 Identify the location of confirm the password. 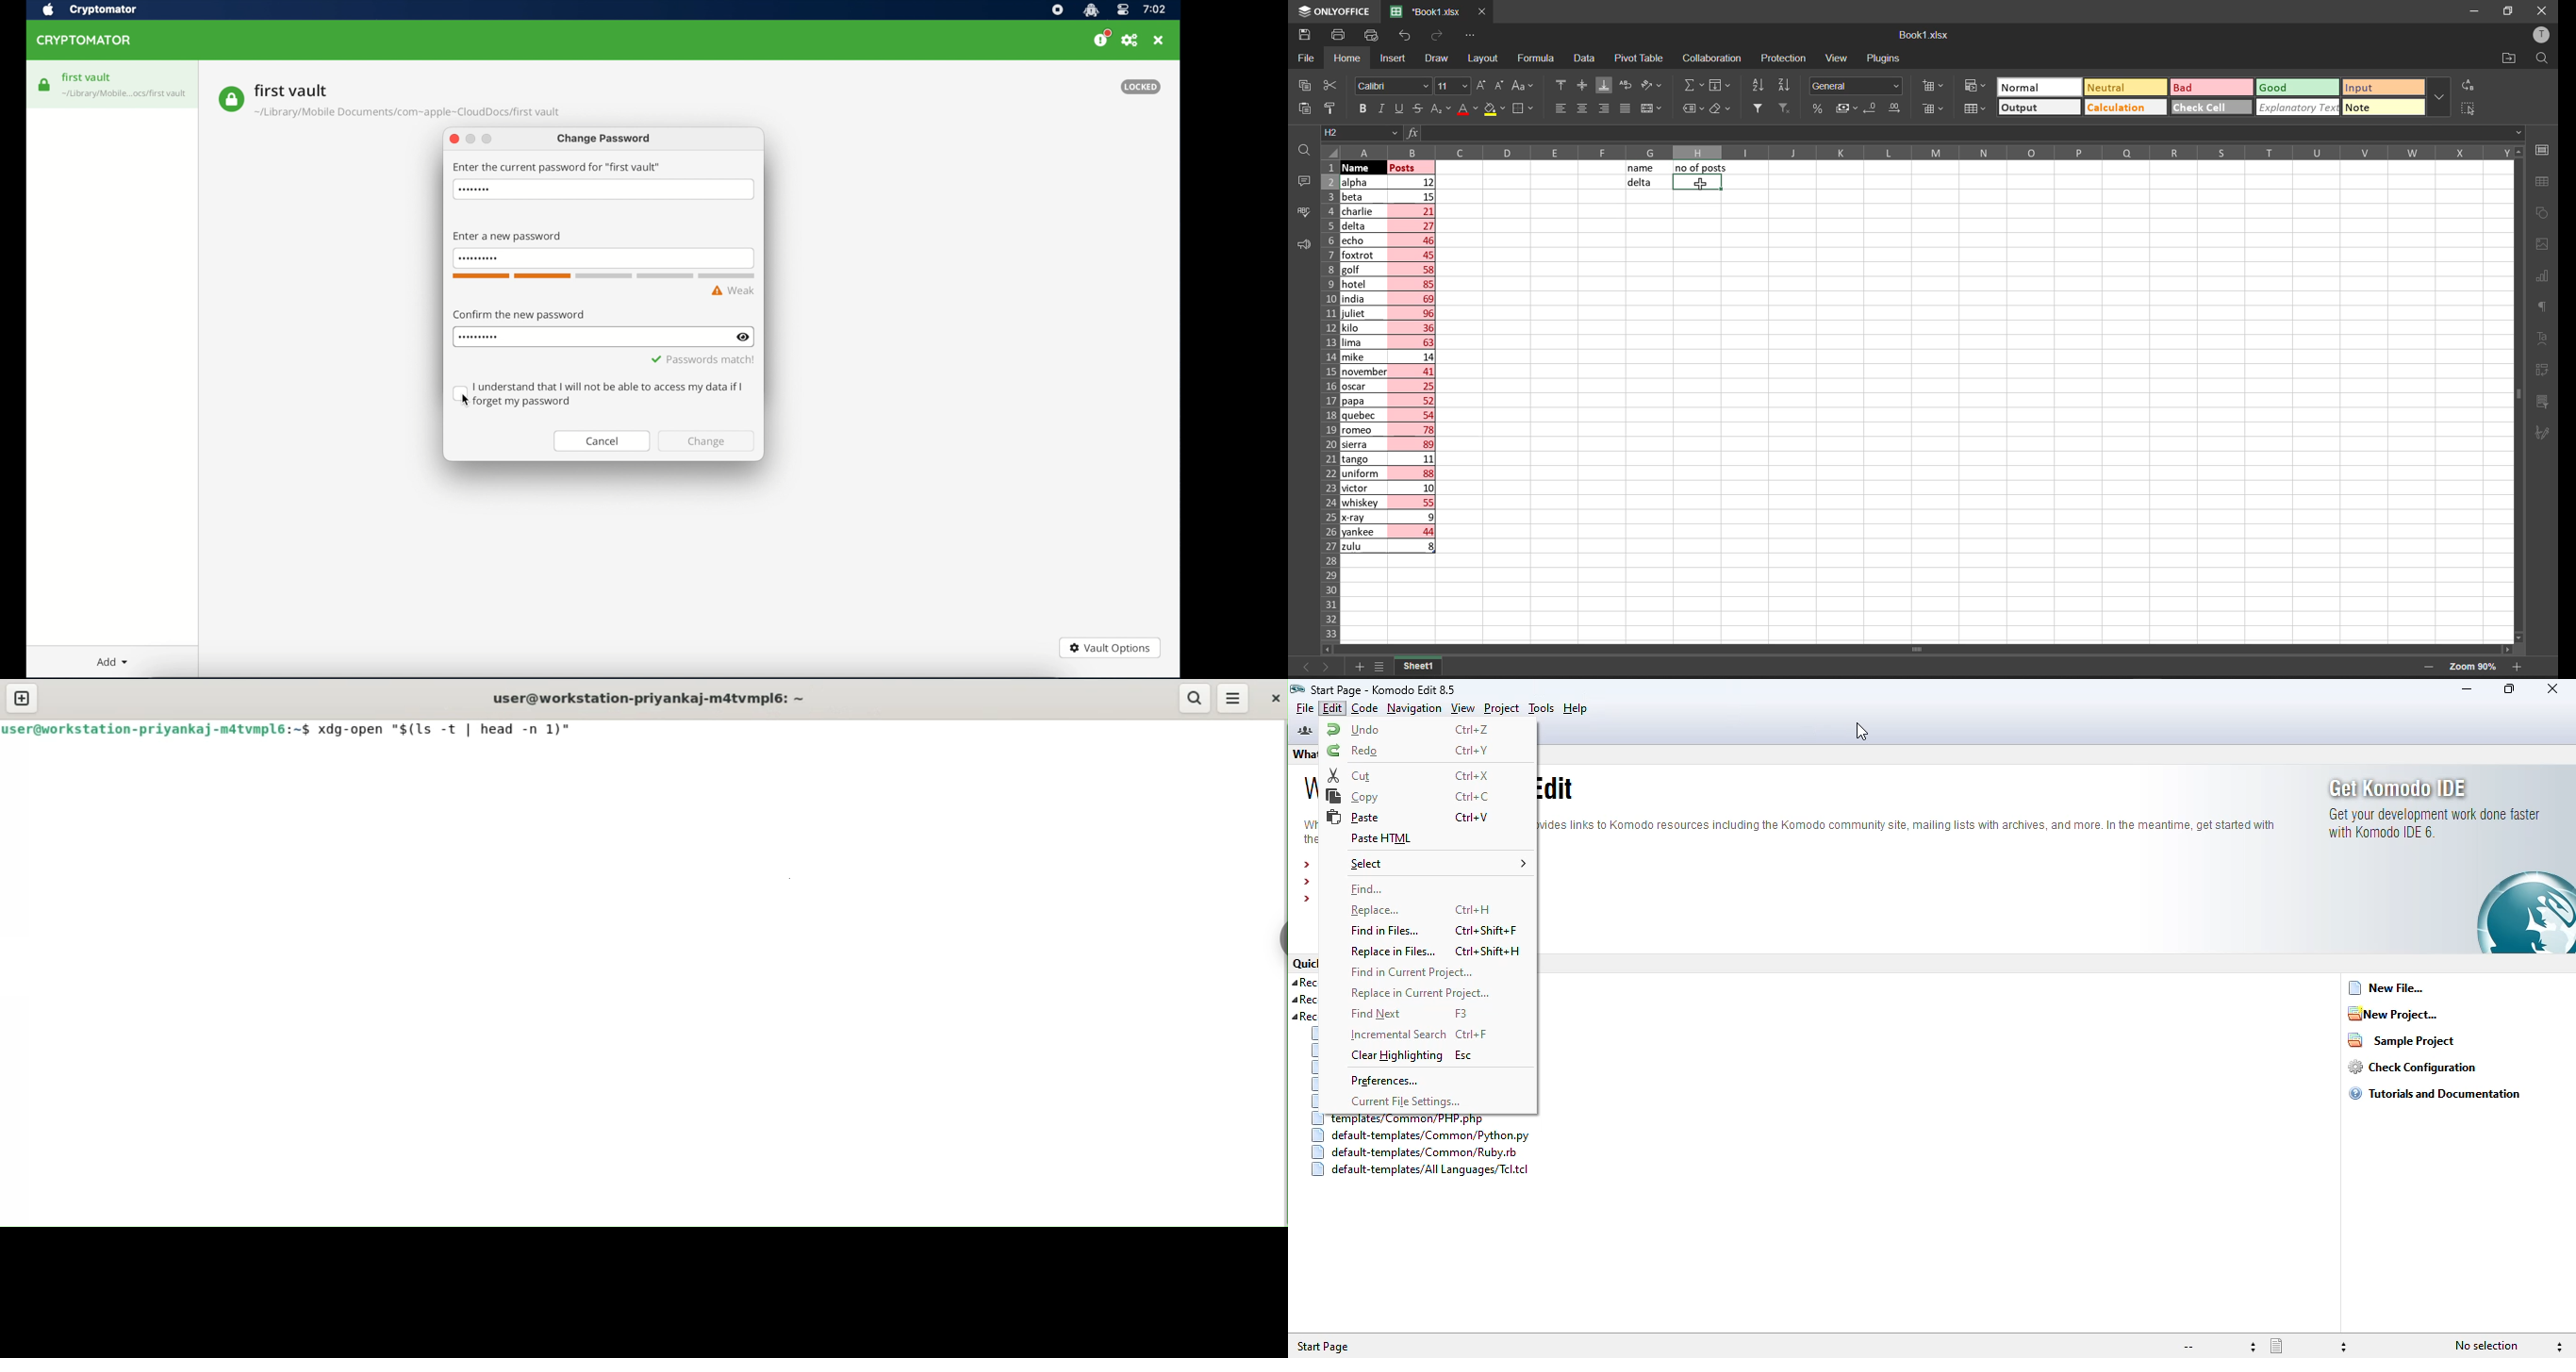
(519, 314).